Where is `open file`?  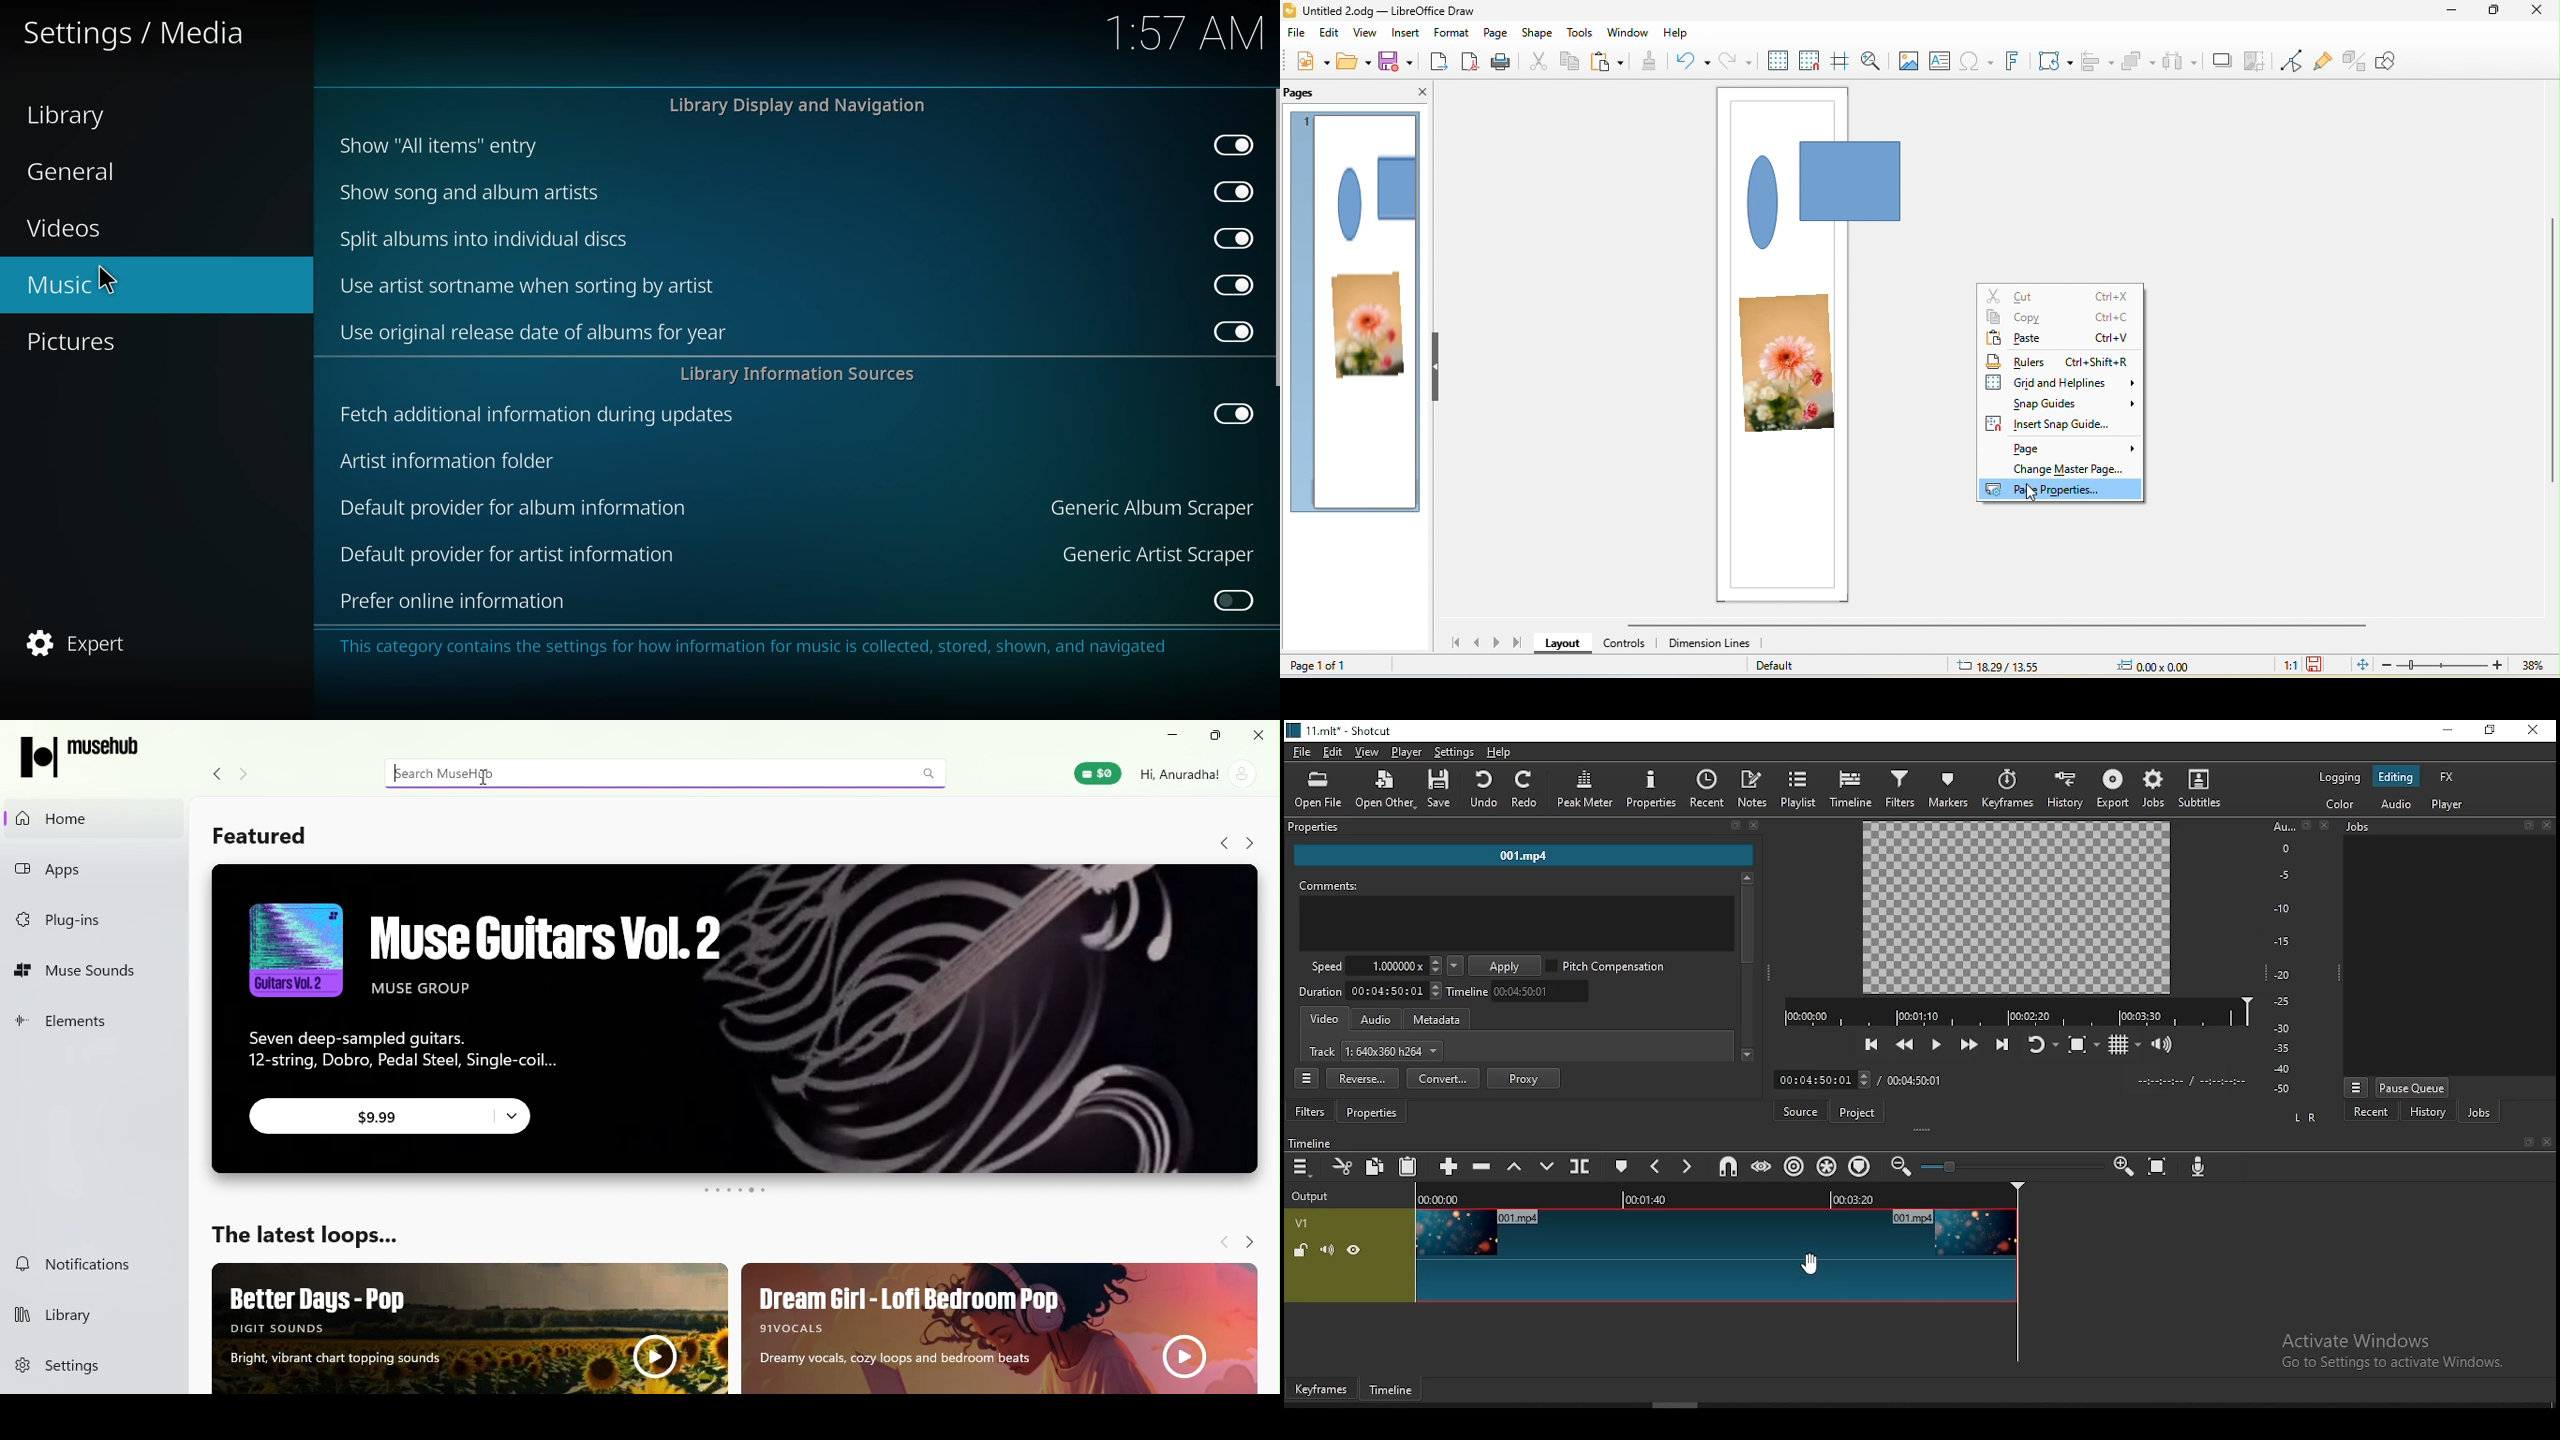
open file is located at coordinates (1319, 790).